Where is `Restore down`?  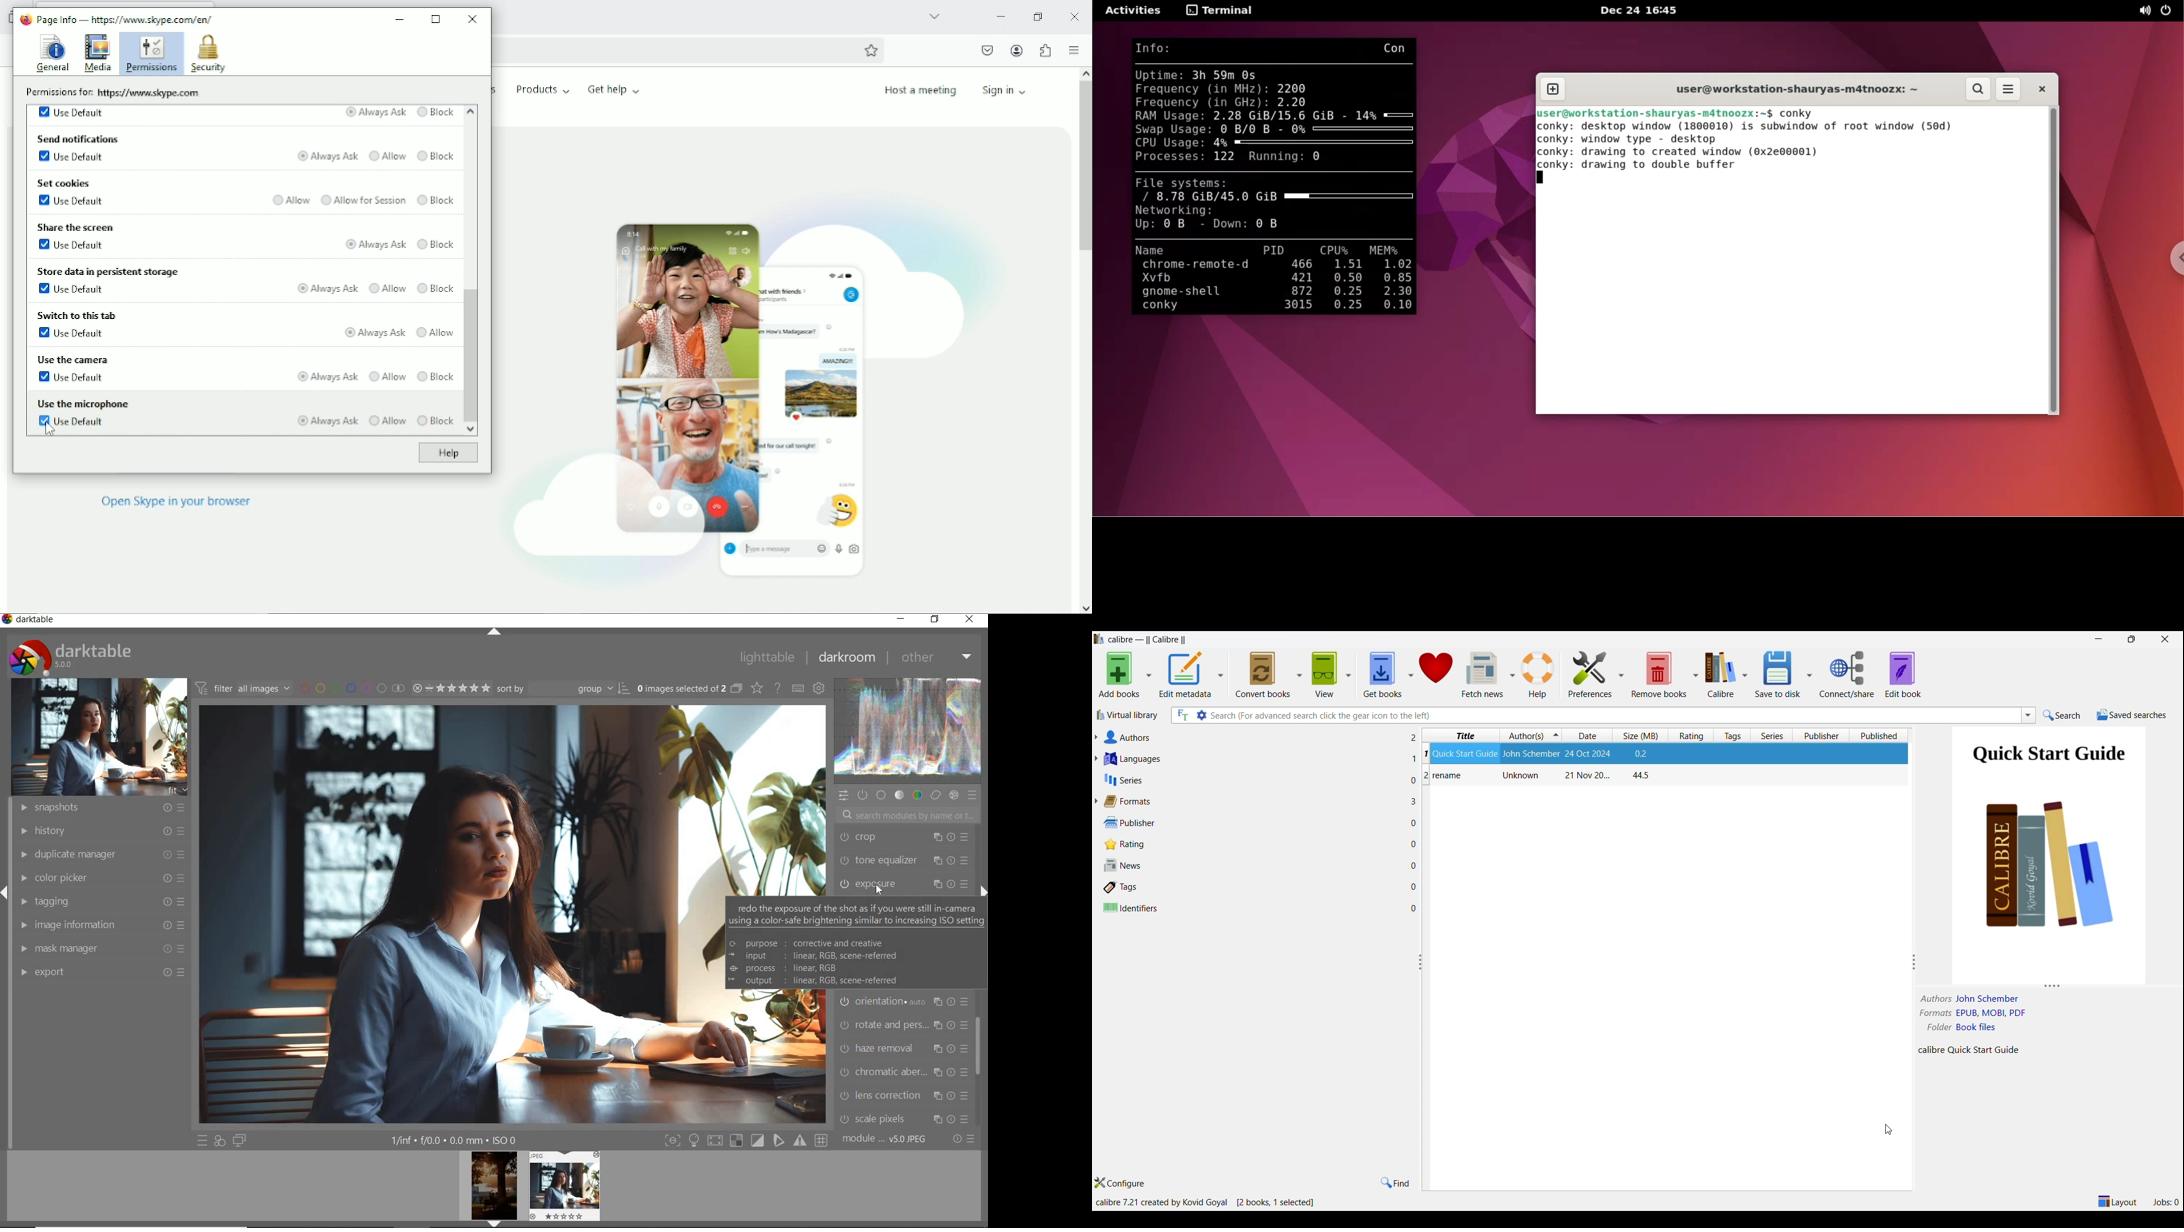
Restore down is located at coordinates (1037, 16).